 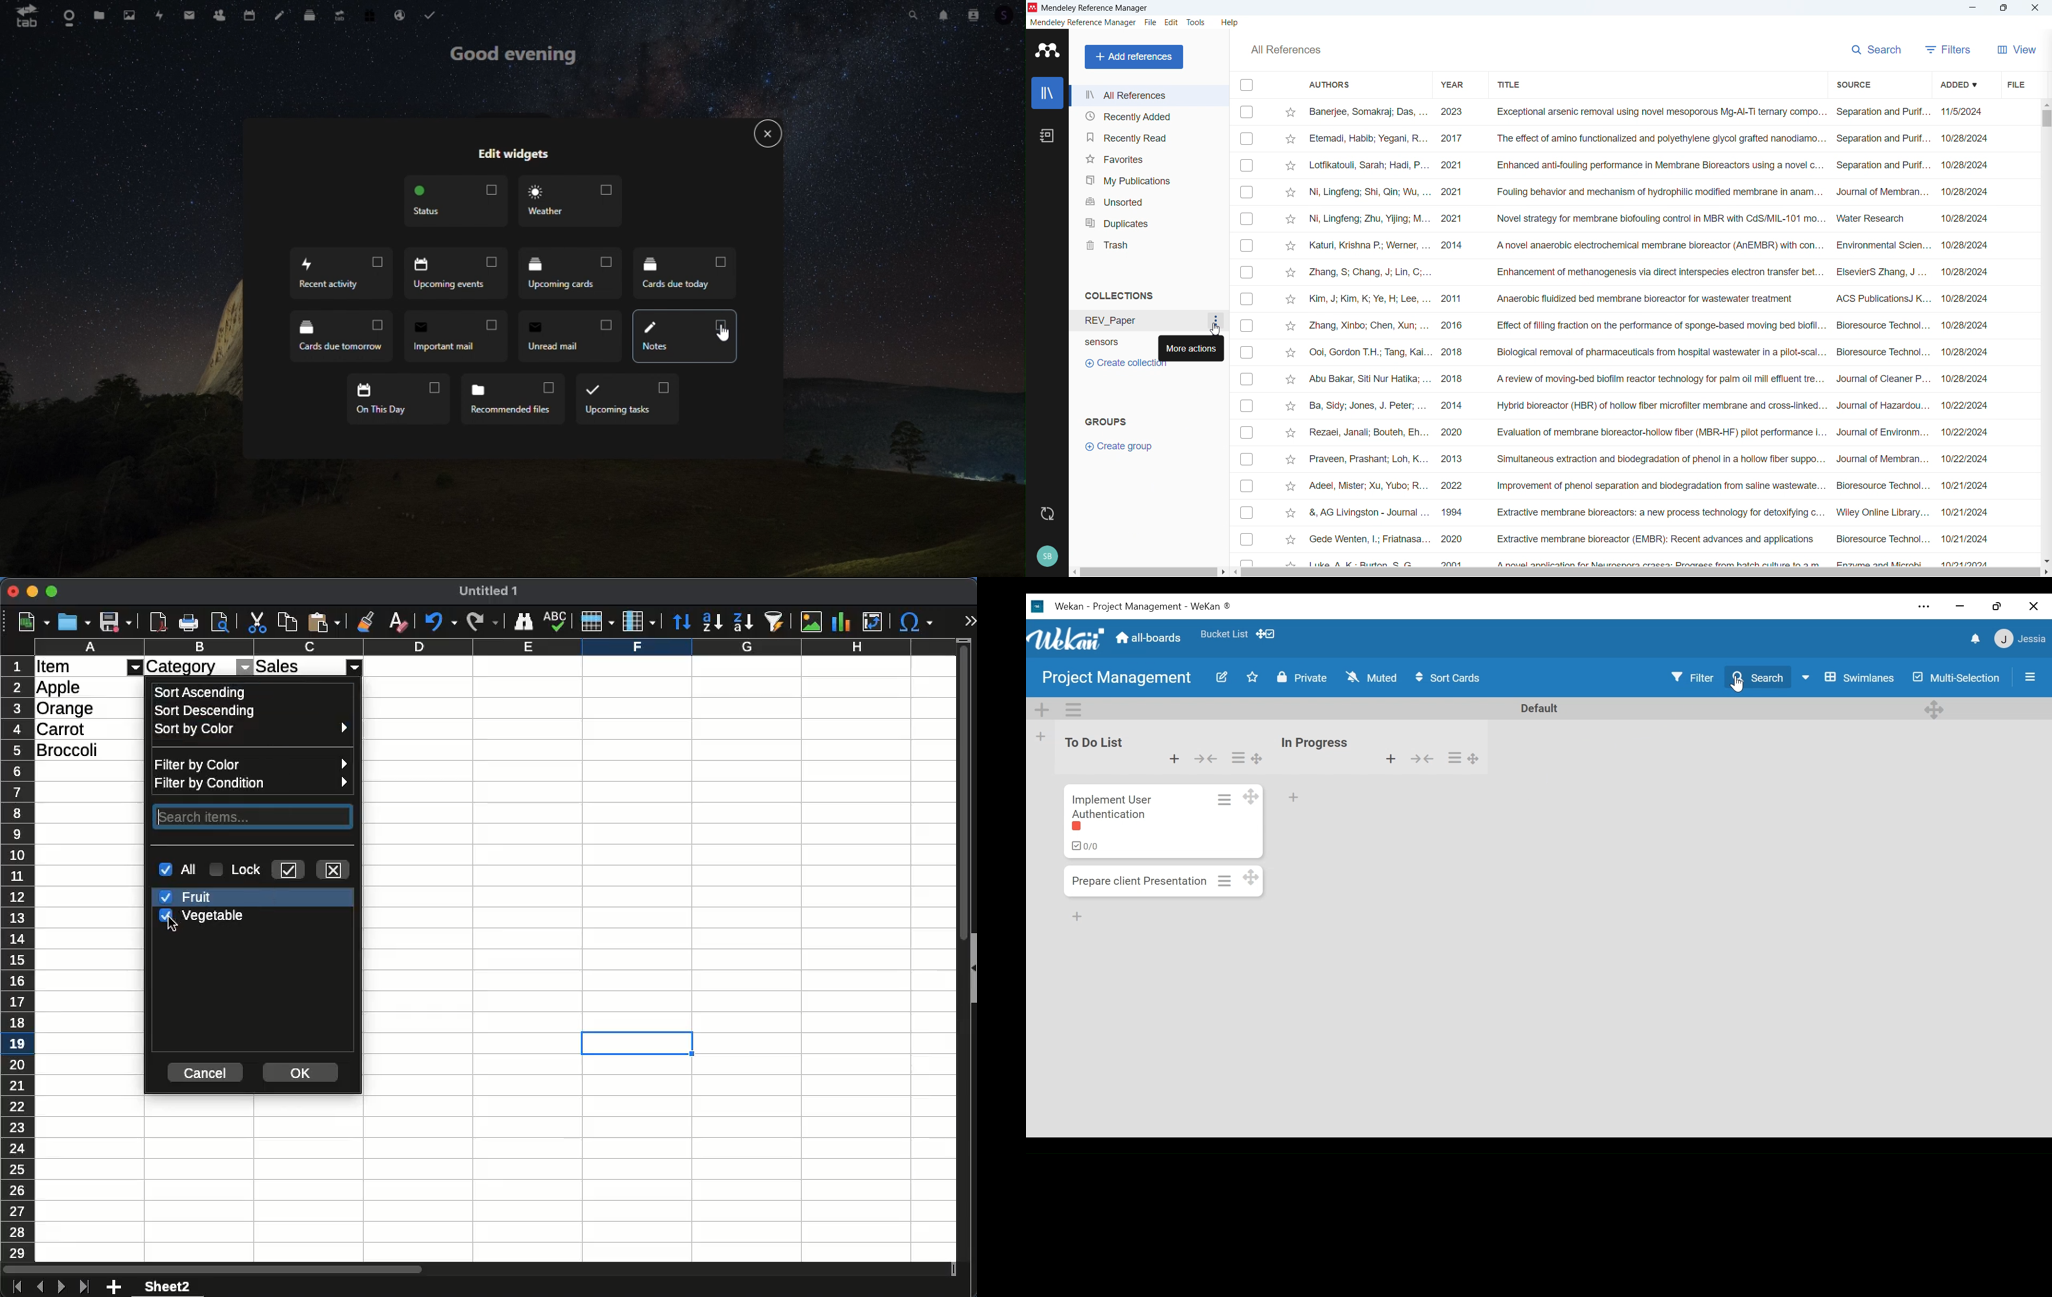 What do you see at coordinates (1151, 22) in the screenshot?
I see `File ` at bounding box center [1151, 22].